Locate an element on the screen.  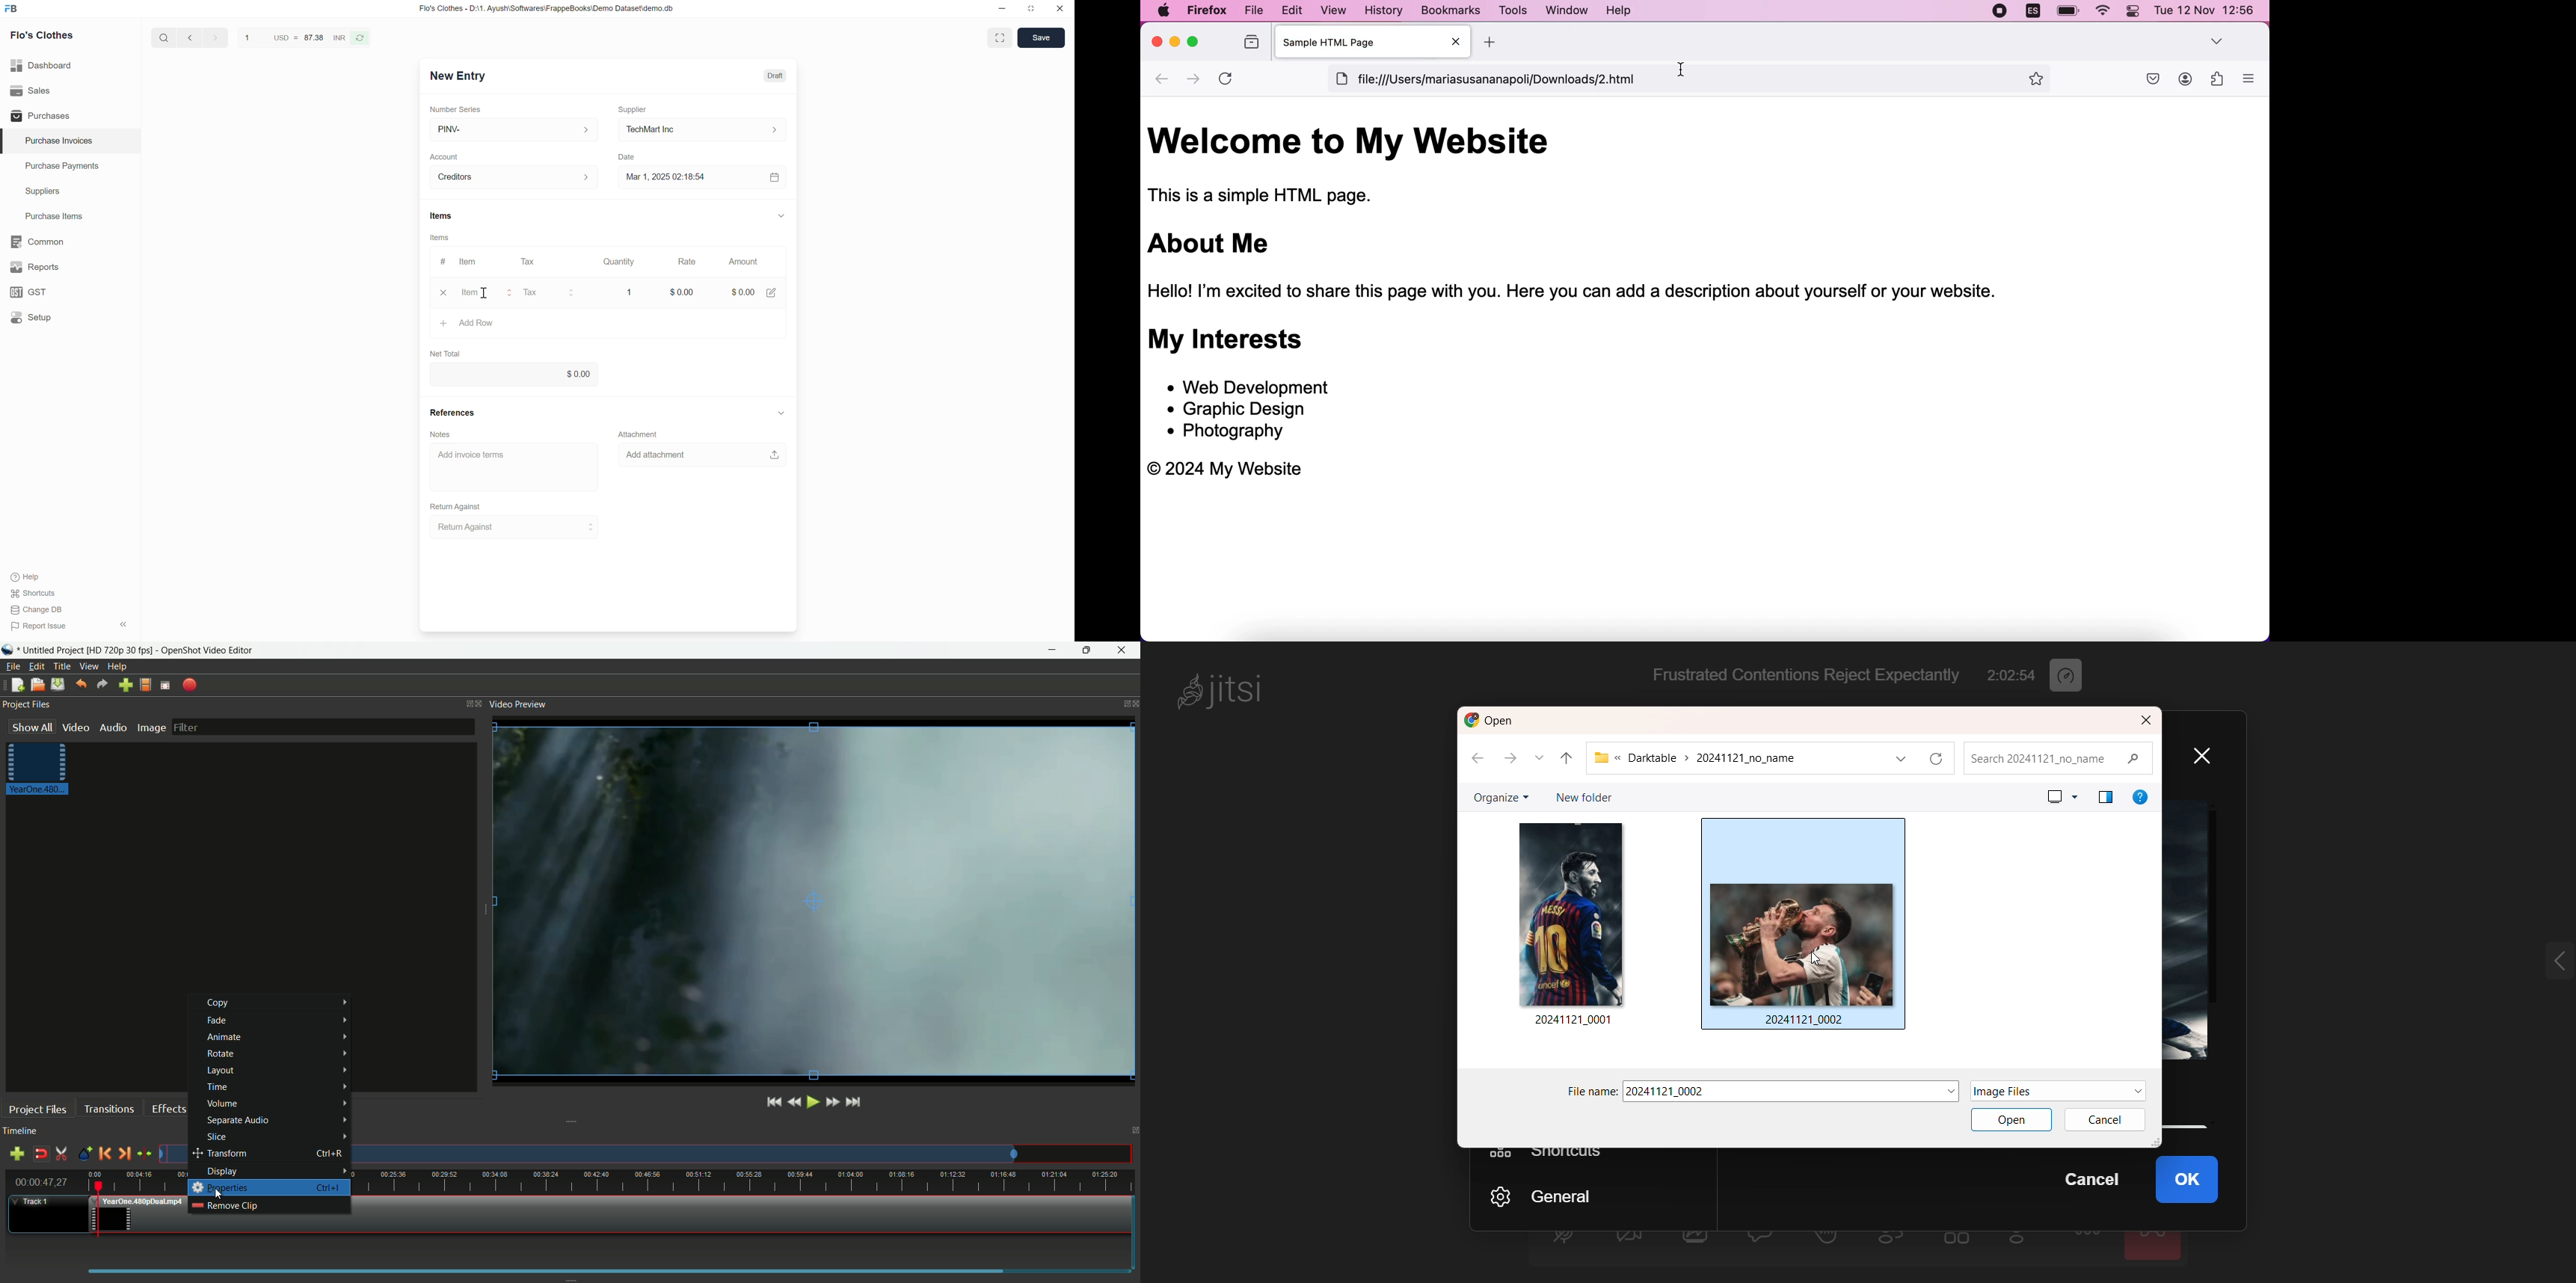
1 is located at coordinates (627, 291).